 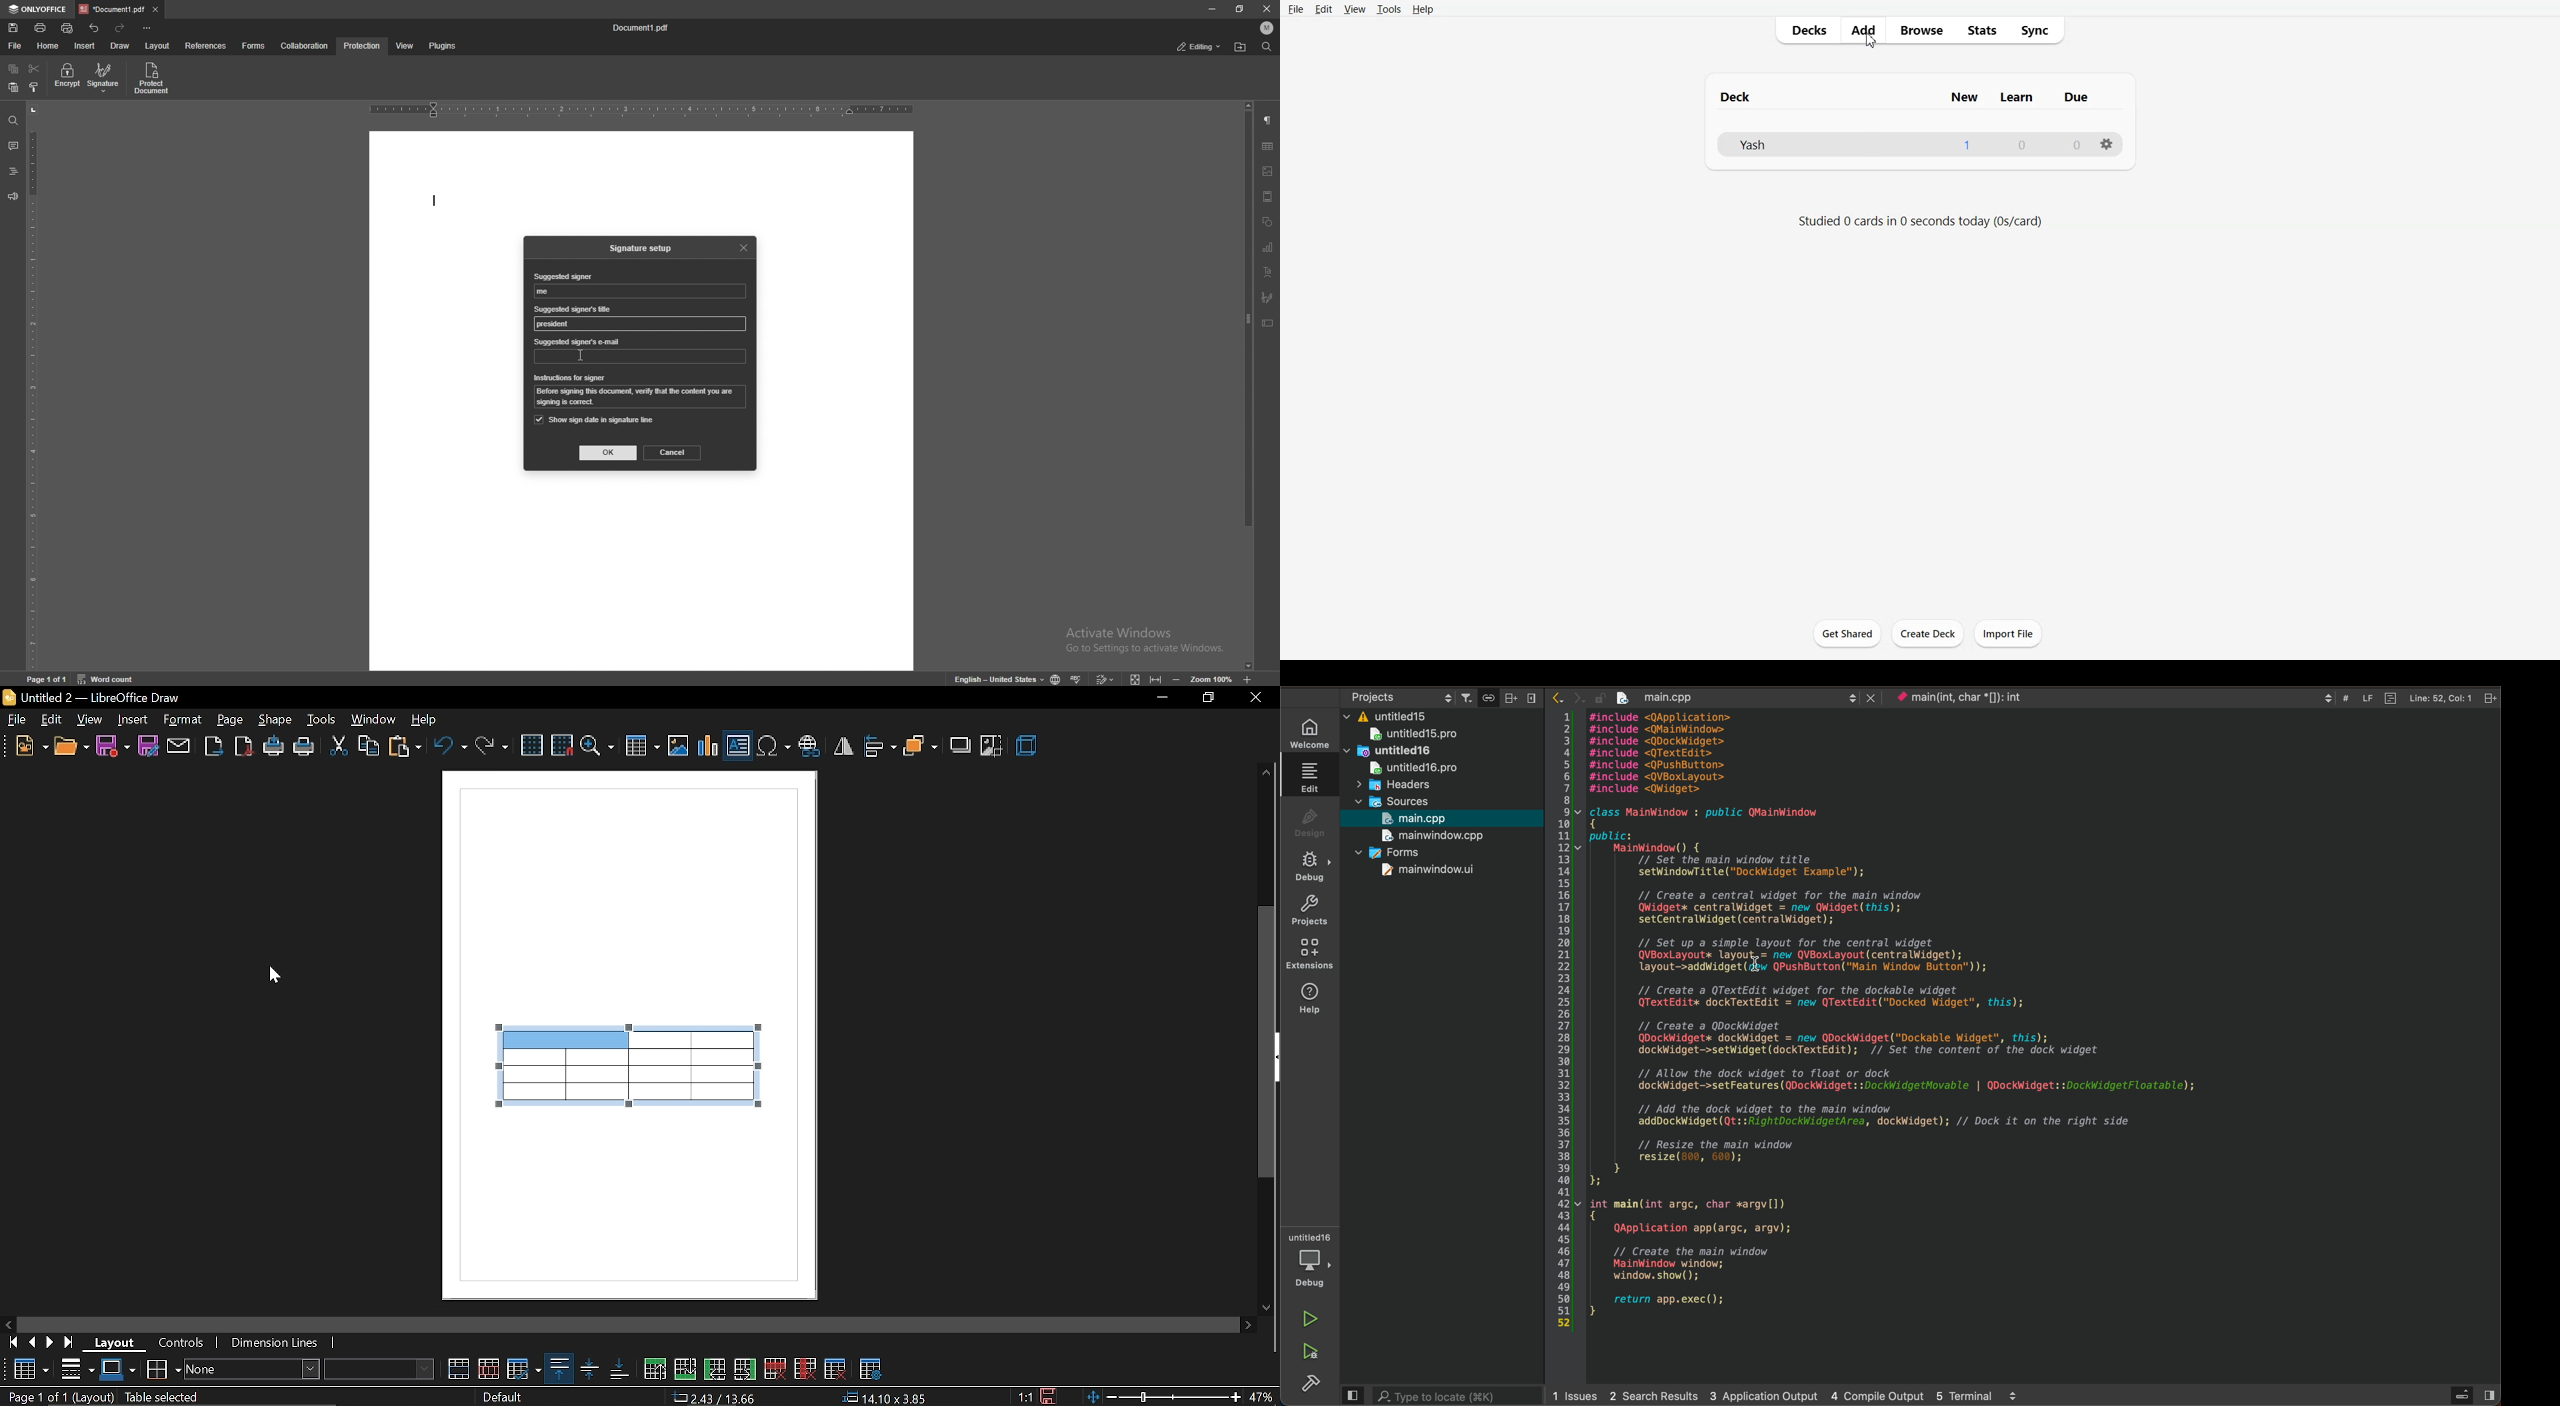 I want to click on dimension lines, so click(x=279, y=1345).